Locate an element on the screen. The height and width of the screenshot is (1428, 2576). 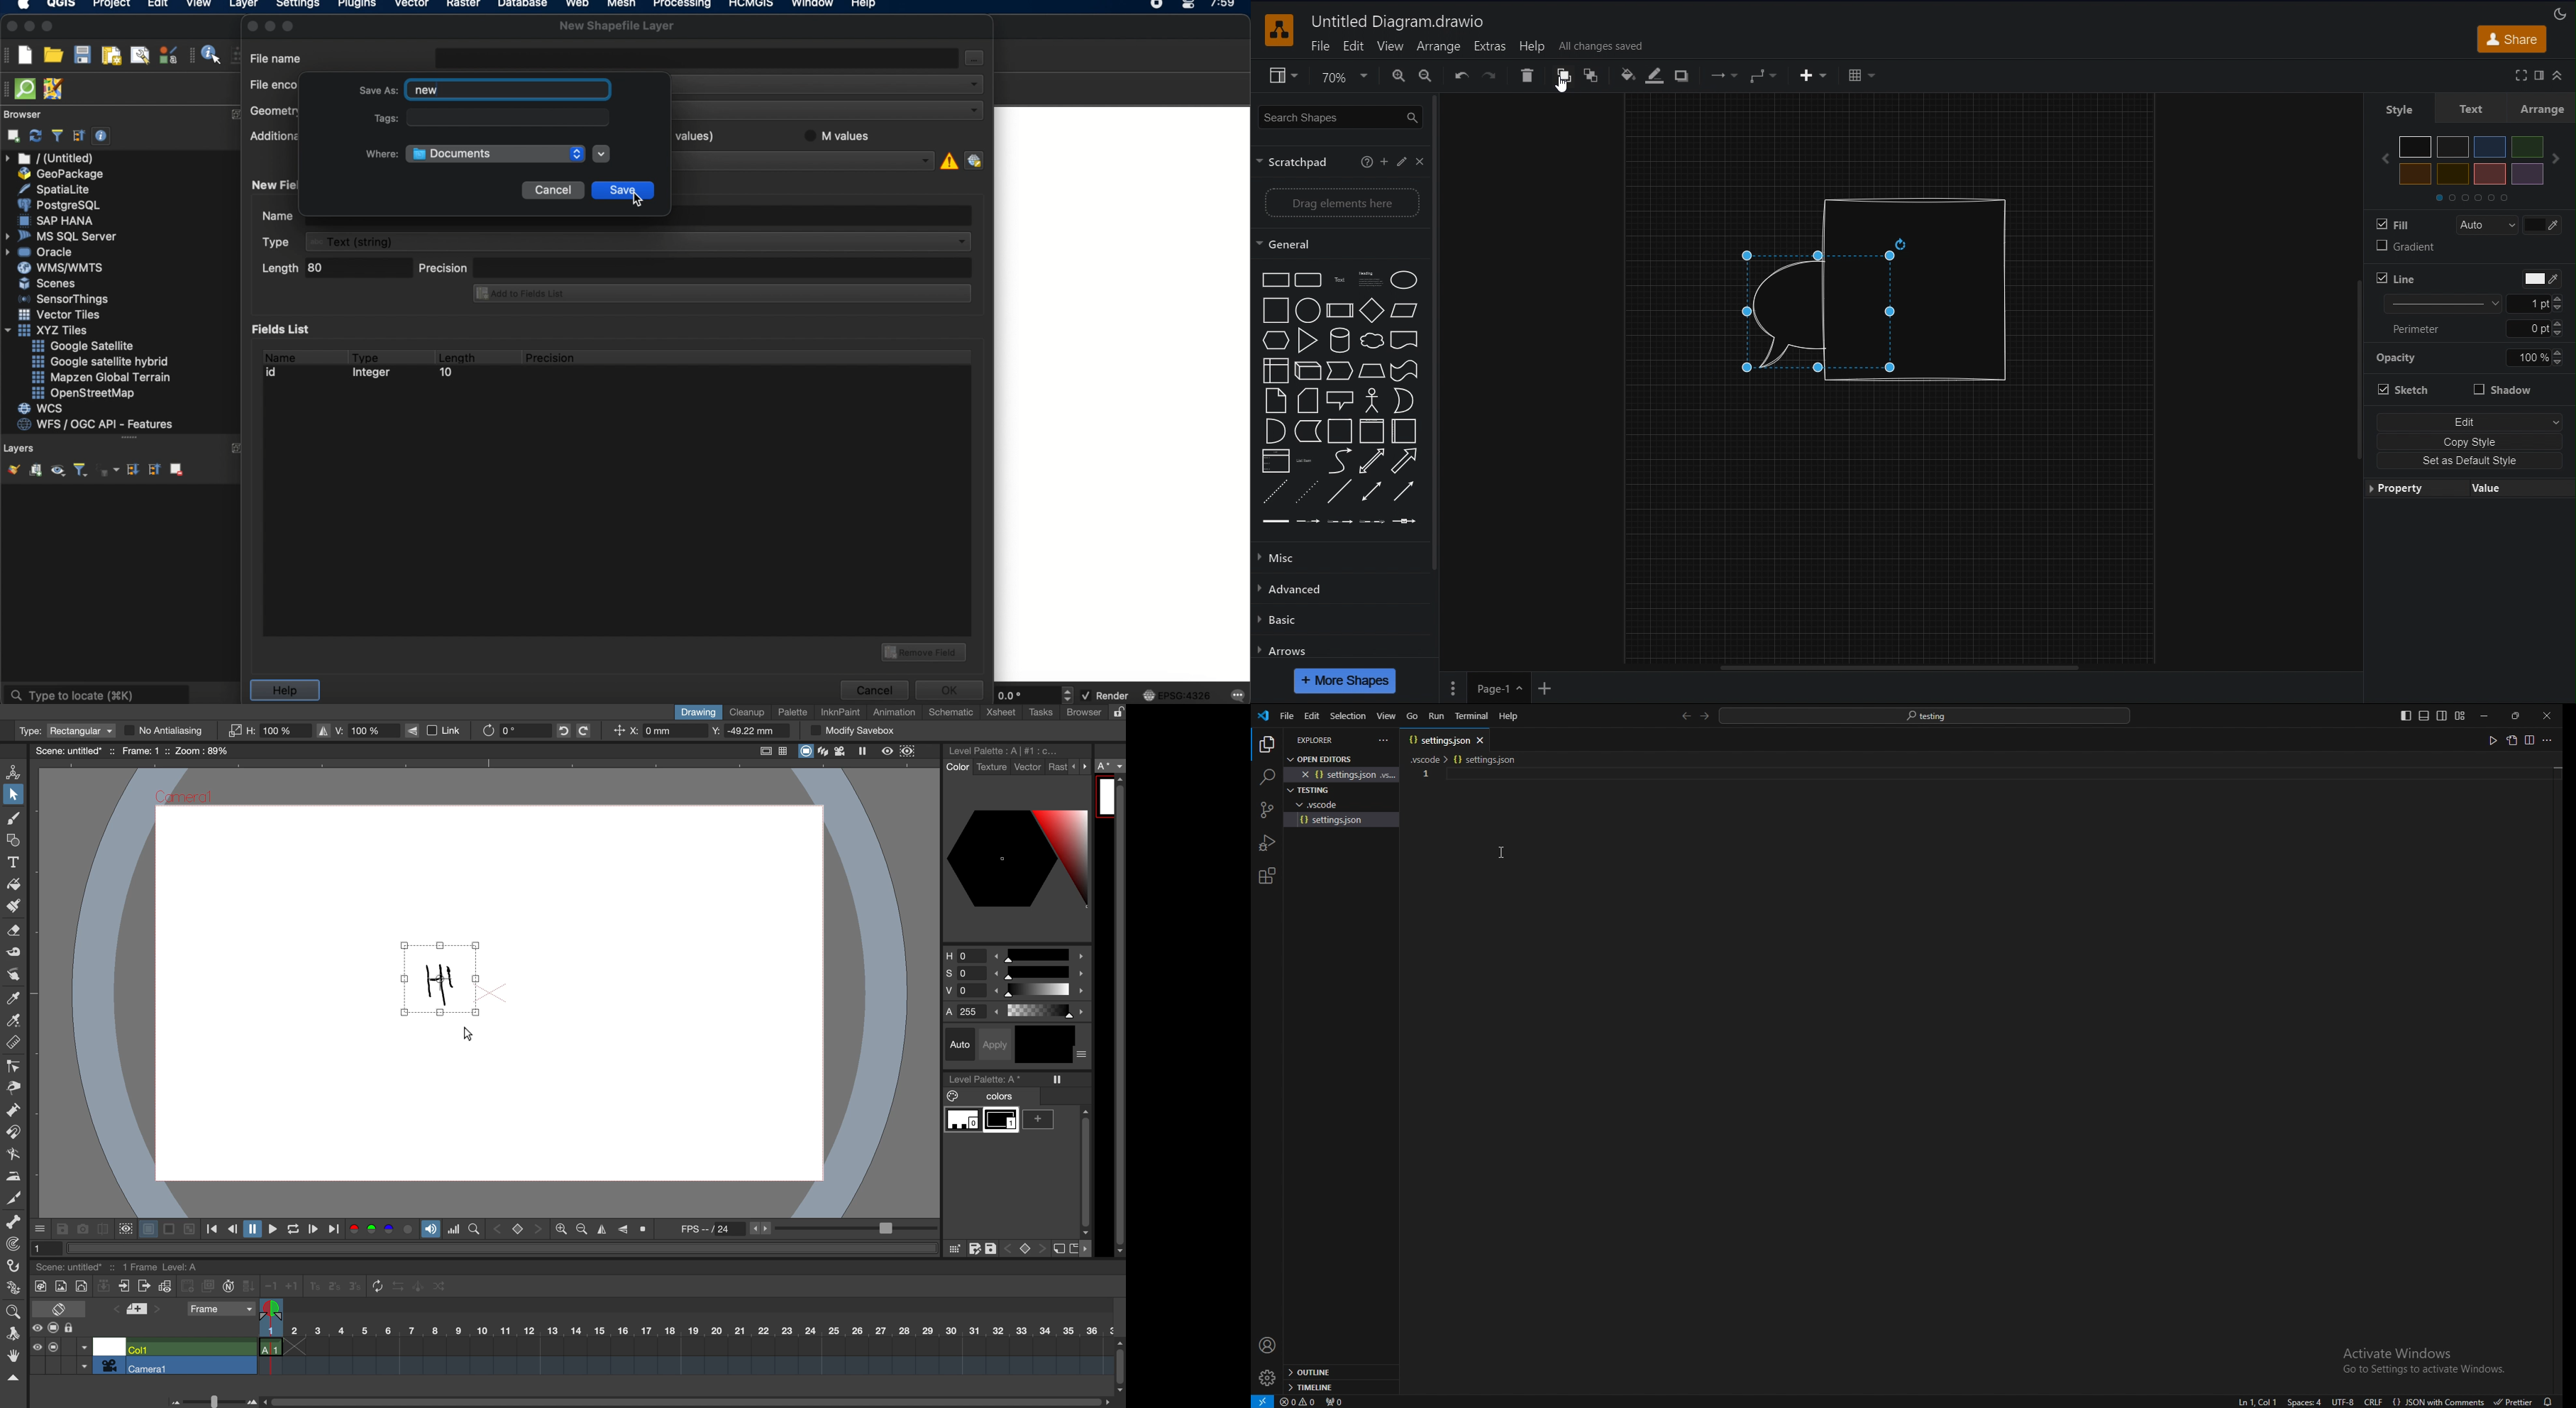
cutter tool is located at coordinates (13, 1197).